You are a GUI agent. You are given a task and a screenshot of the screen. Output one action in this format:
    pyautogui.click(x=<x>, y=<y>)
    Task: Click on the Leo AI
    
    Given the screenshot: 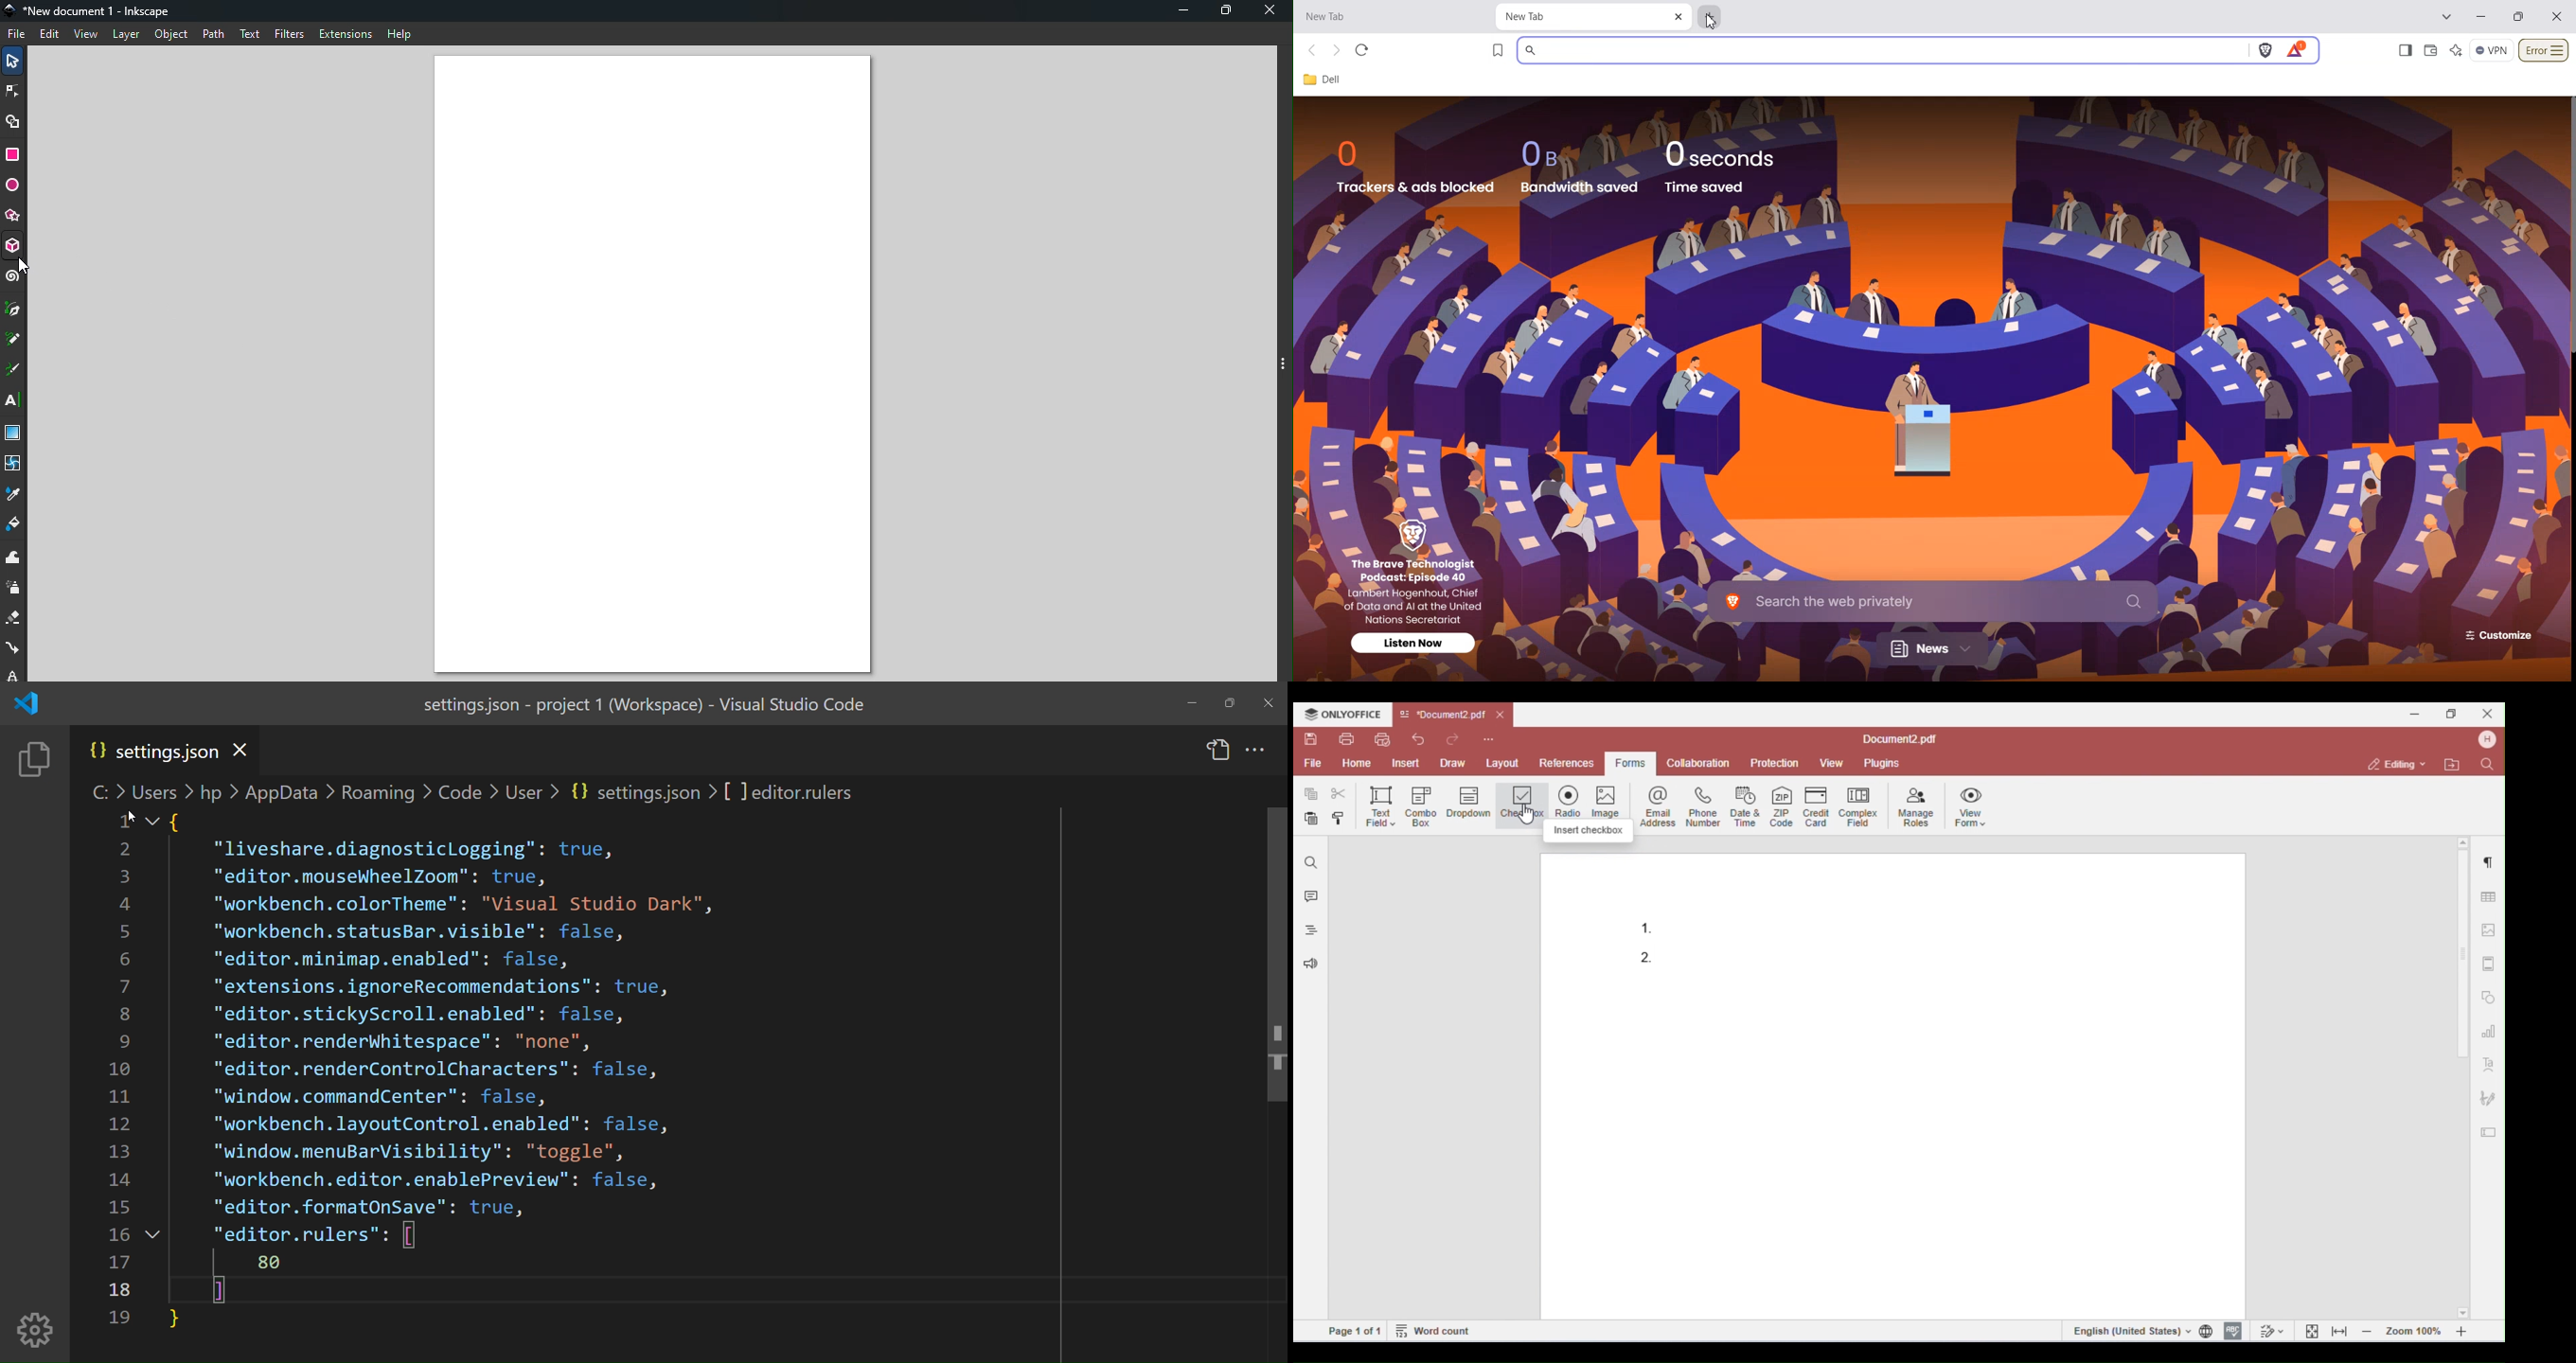 What is the action you would take?
    pyautogui.click(x=2457, y=51)
    